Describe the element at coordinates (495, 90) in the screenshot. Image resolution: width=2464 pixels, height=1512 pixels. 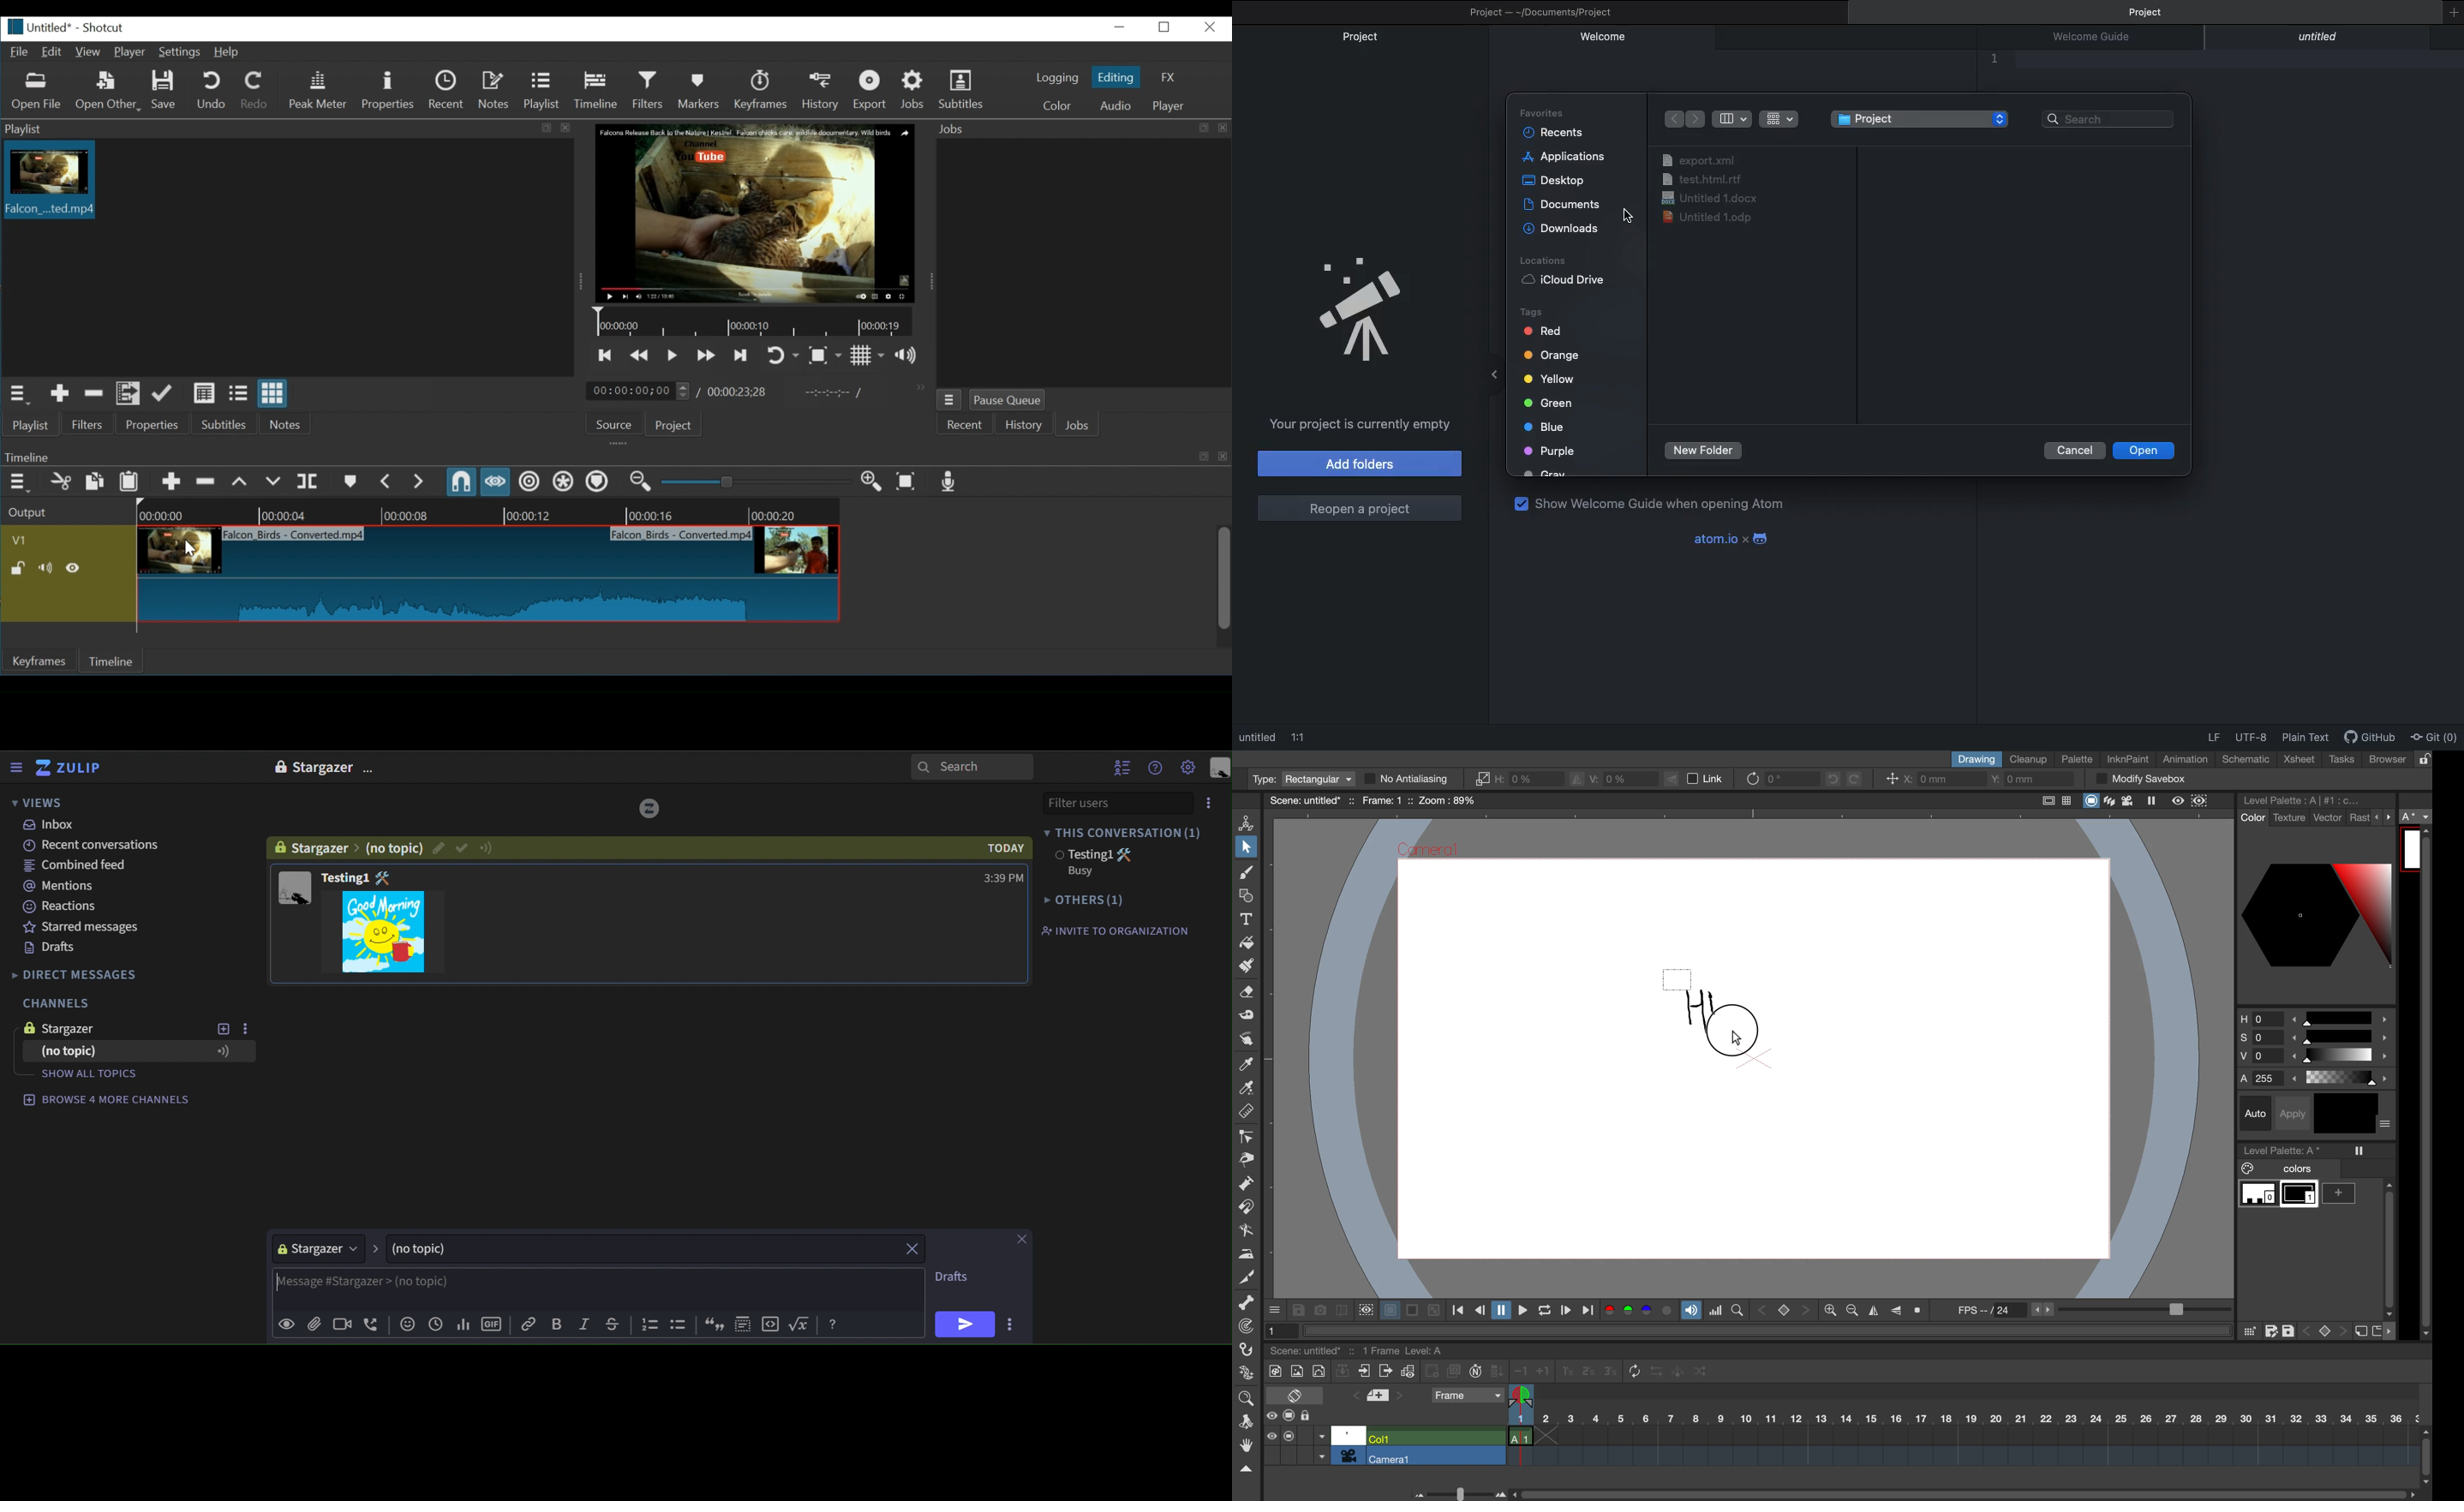
I see `Notes` at that location.